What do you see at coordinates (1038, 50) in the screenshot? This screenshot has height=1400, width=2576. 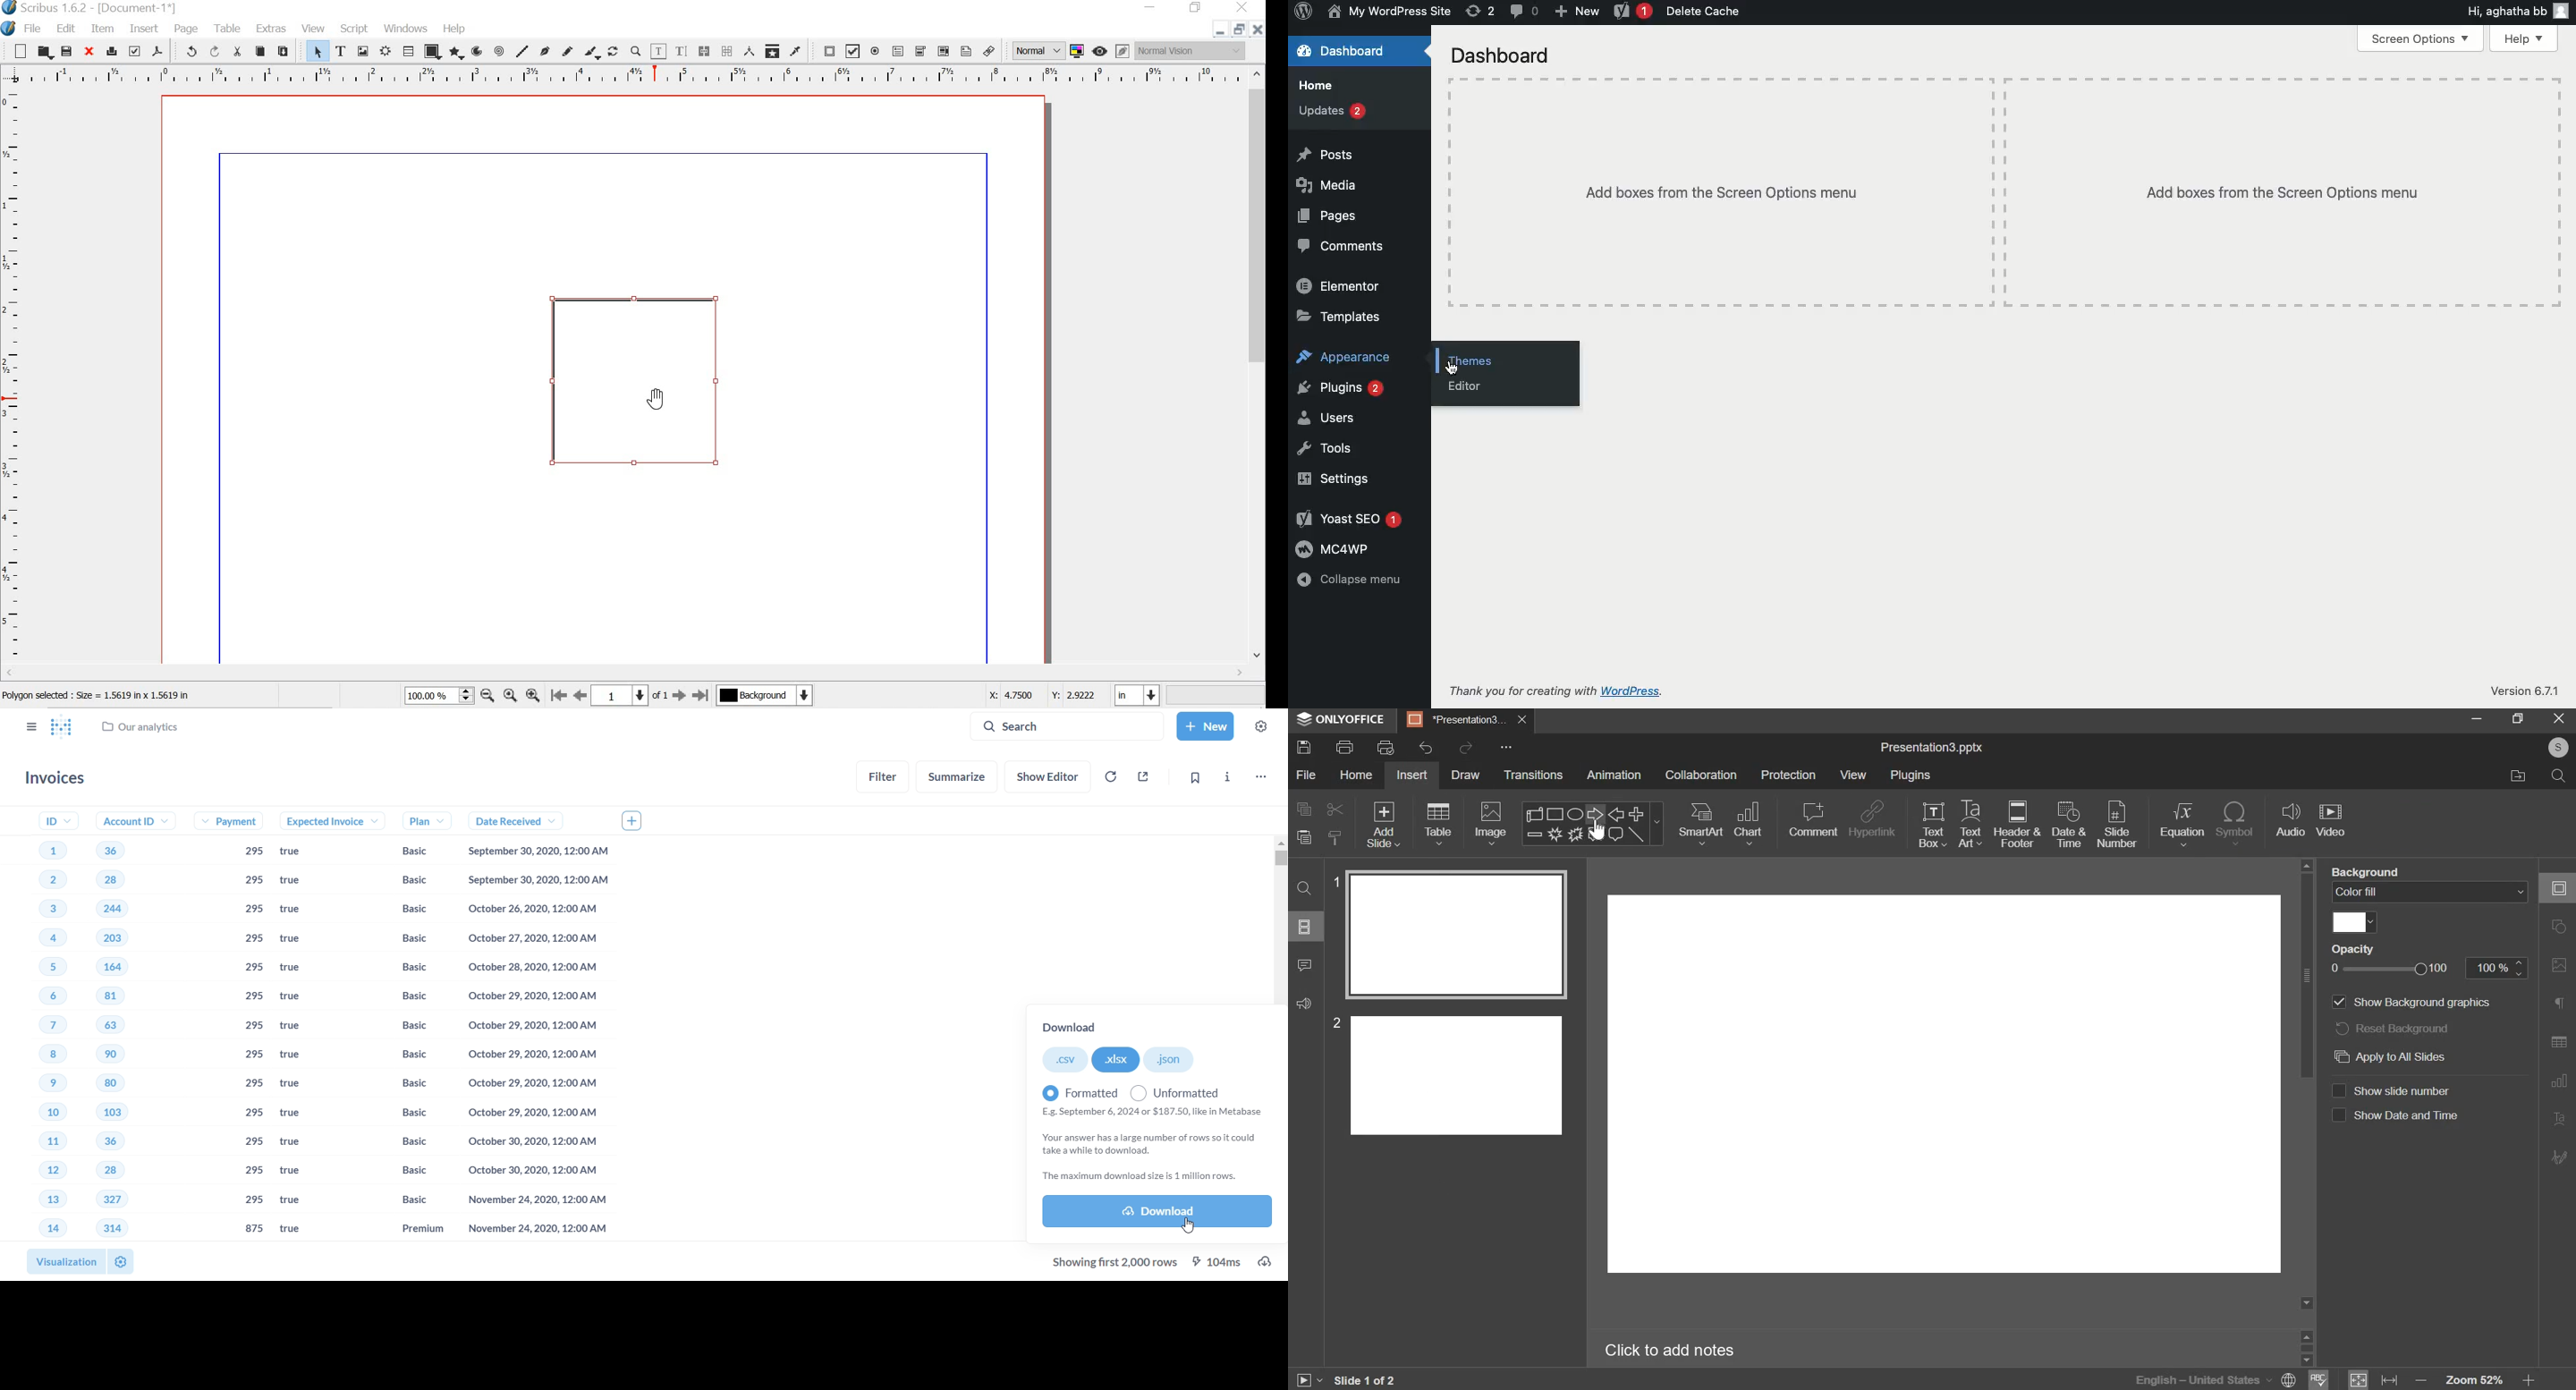 I see `normal` at bounding box center [1038, 50].